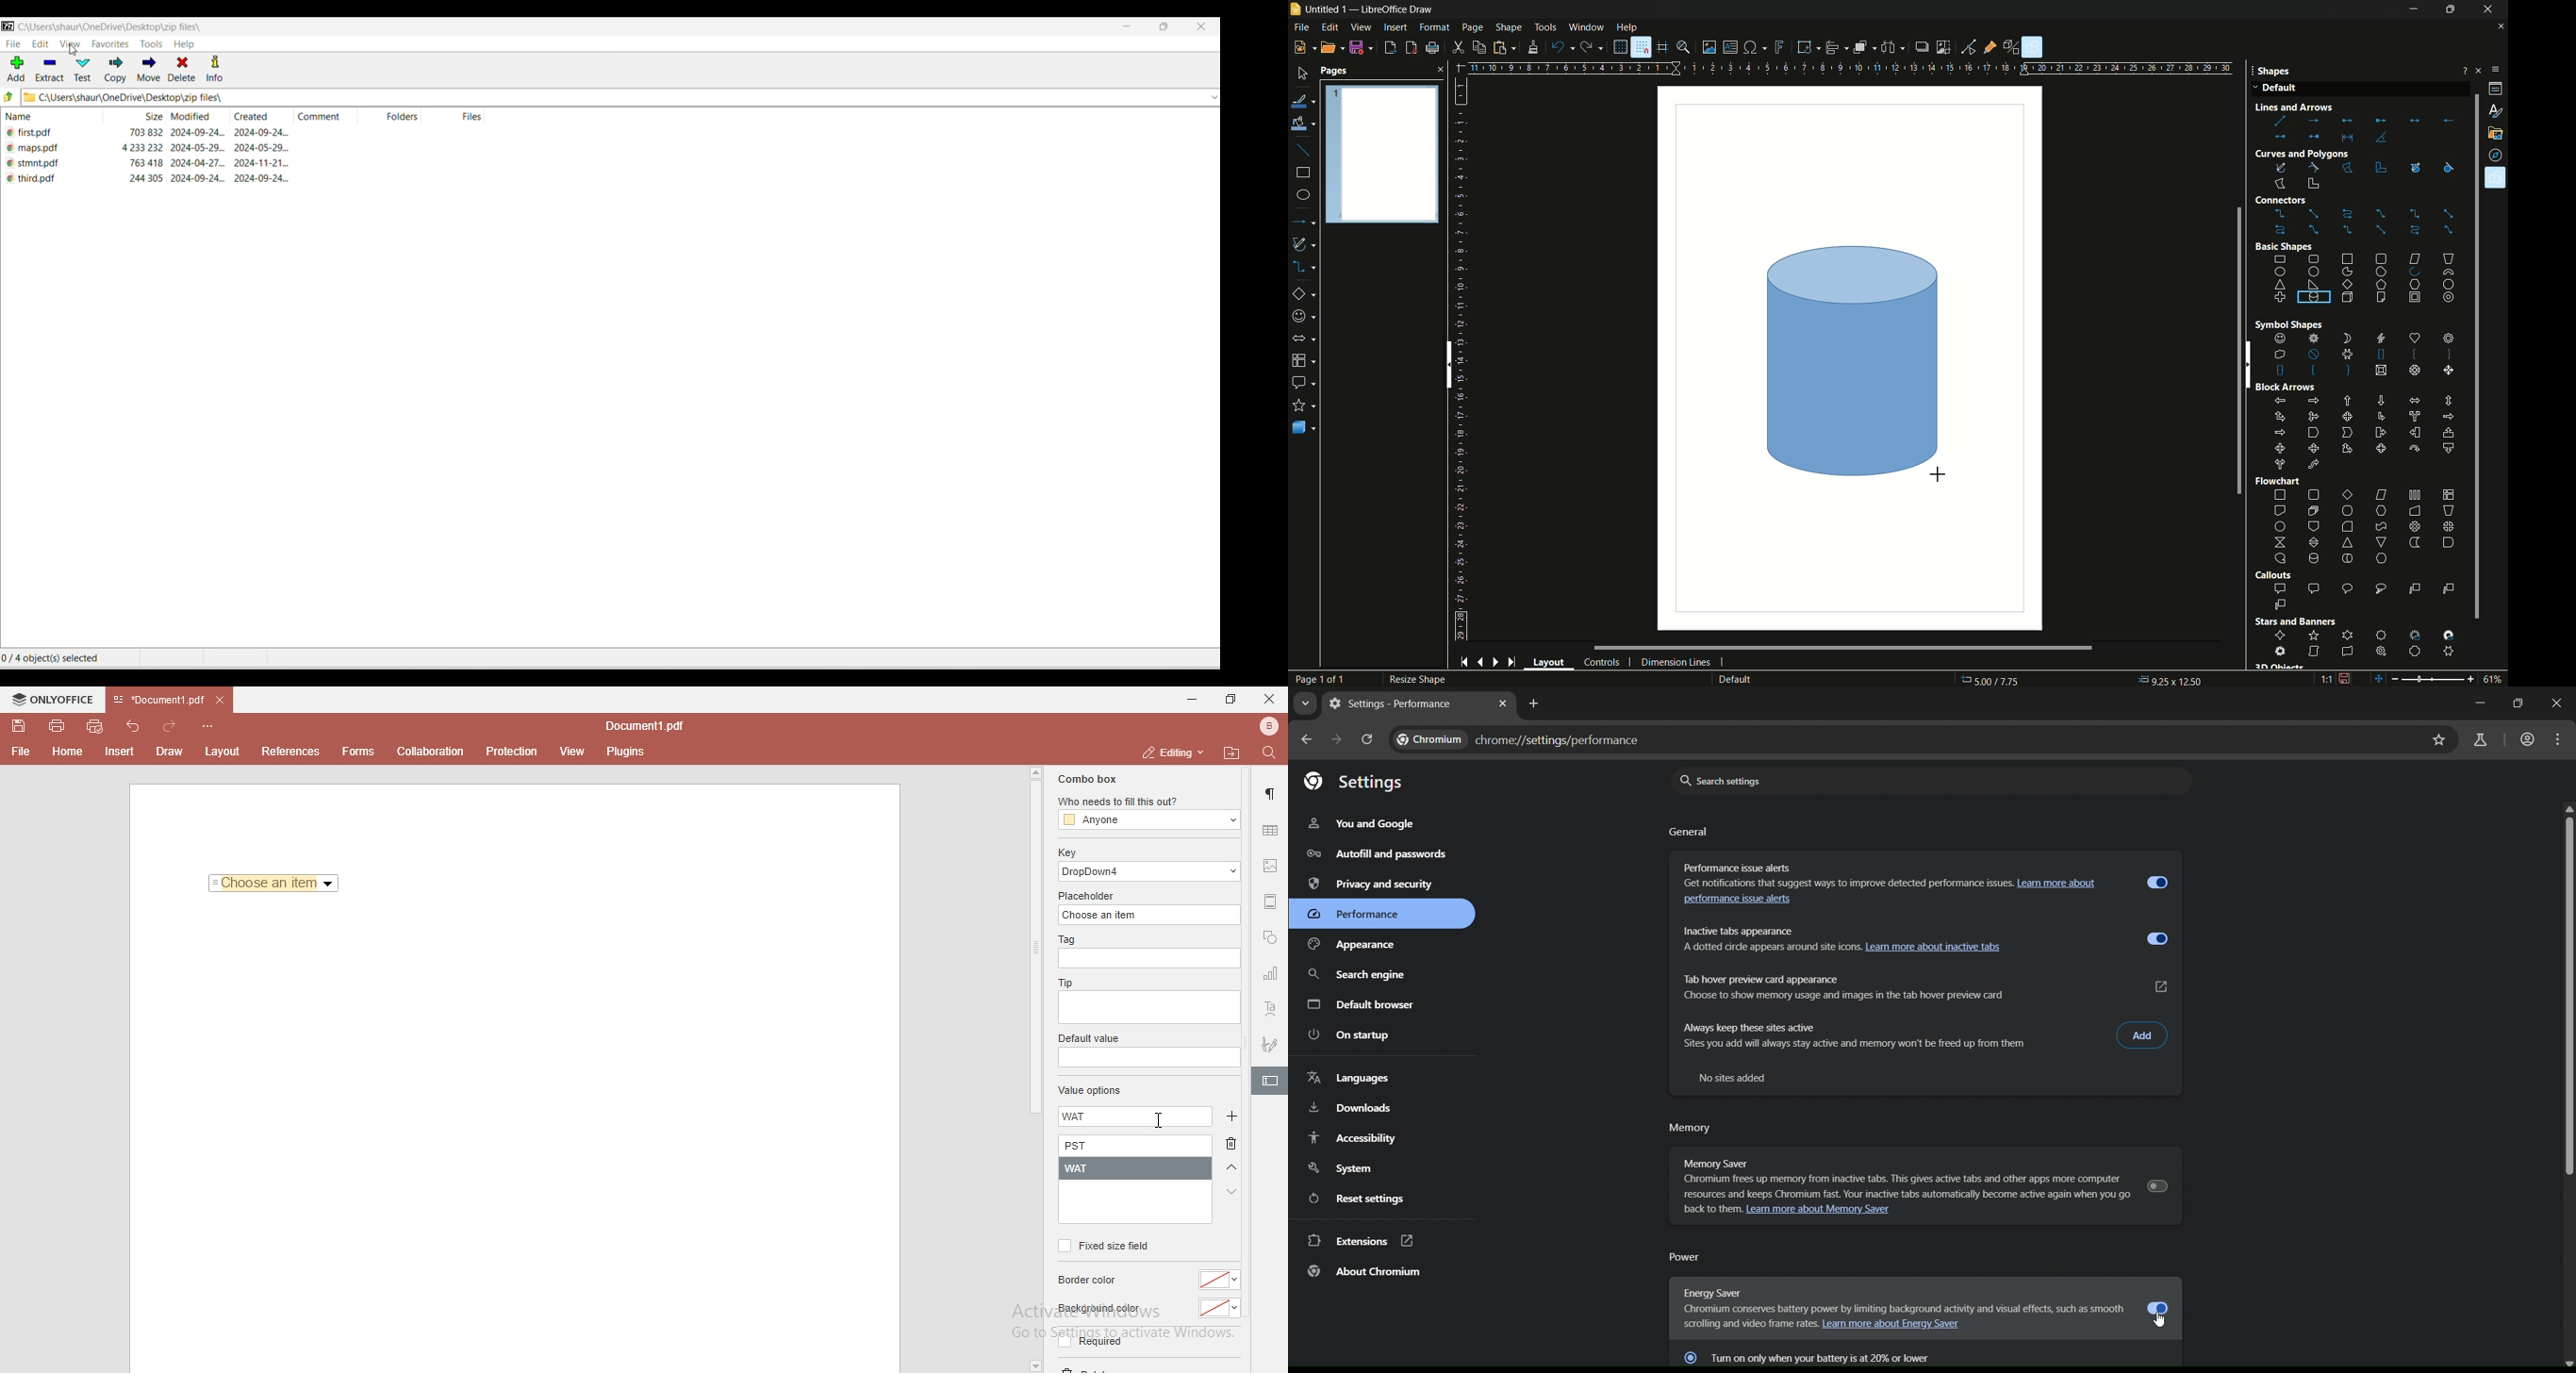 The width and height of the screenshot is (2576, 1400). I want to click on tools menu, so click(1545, 27).